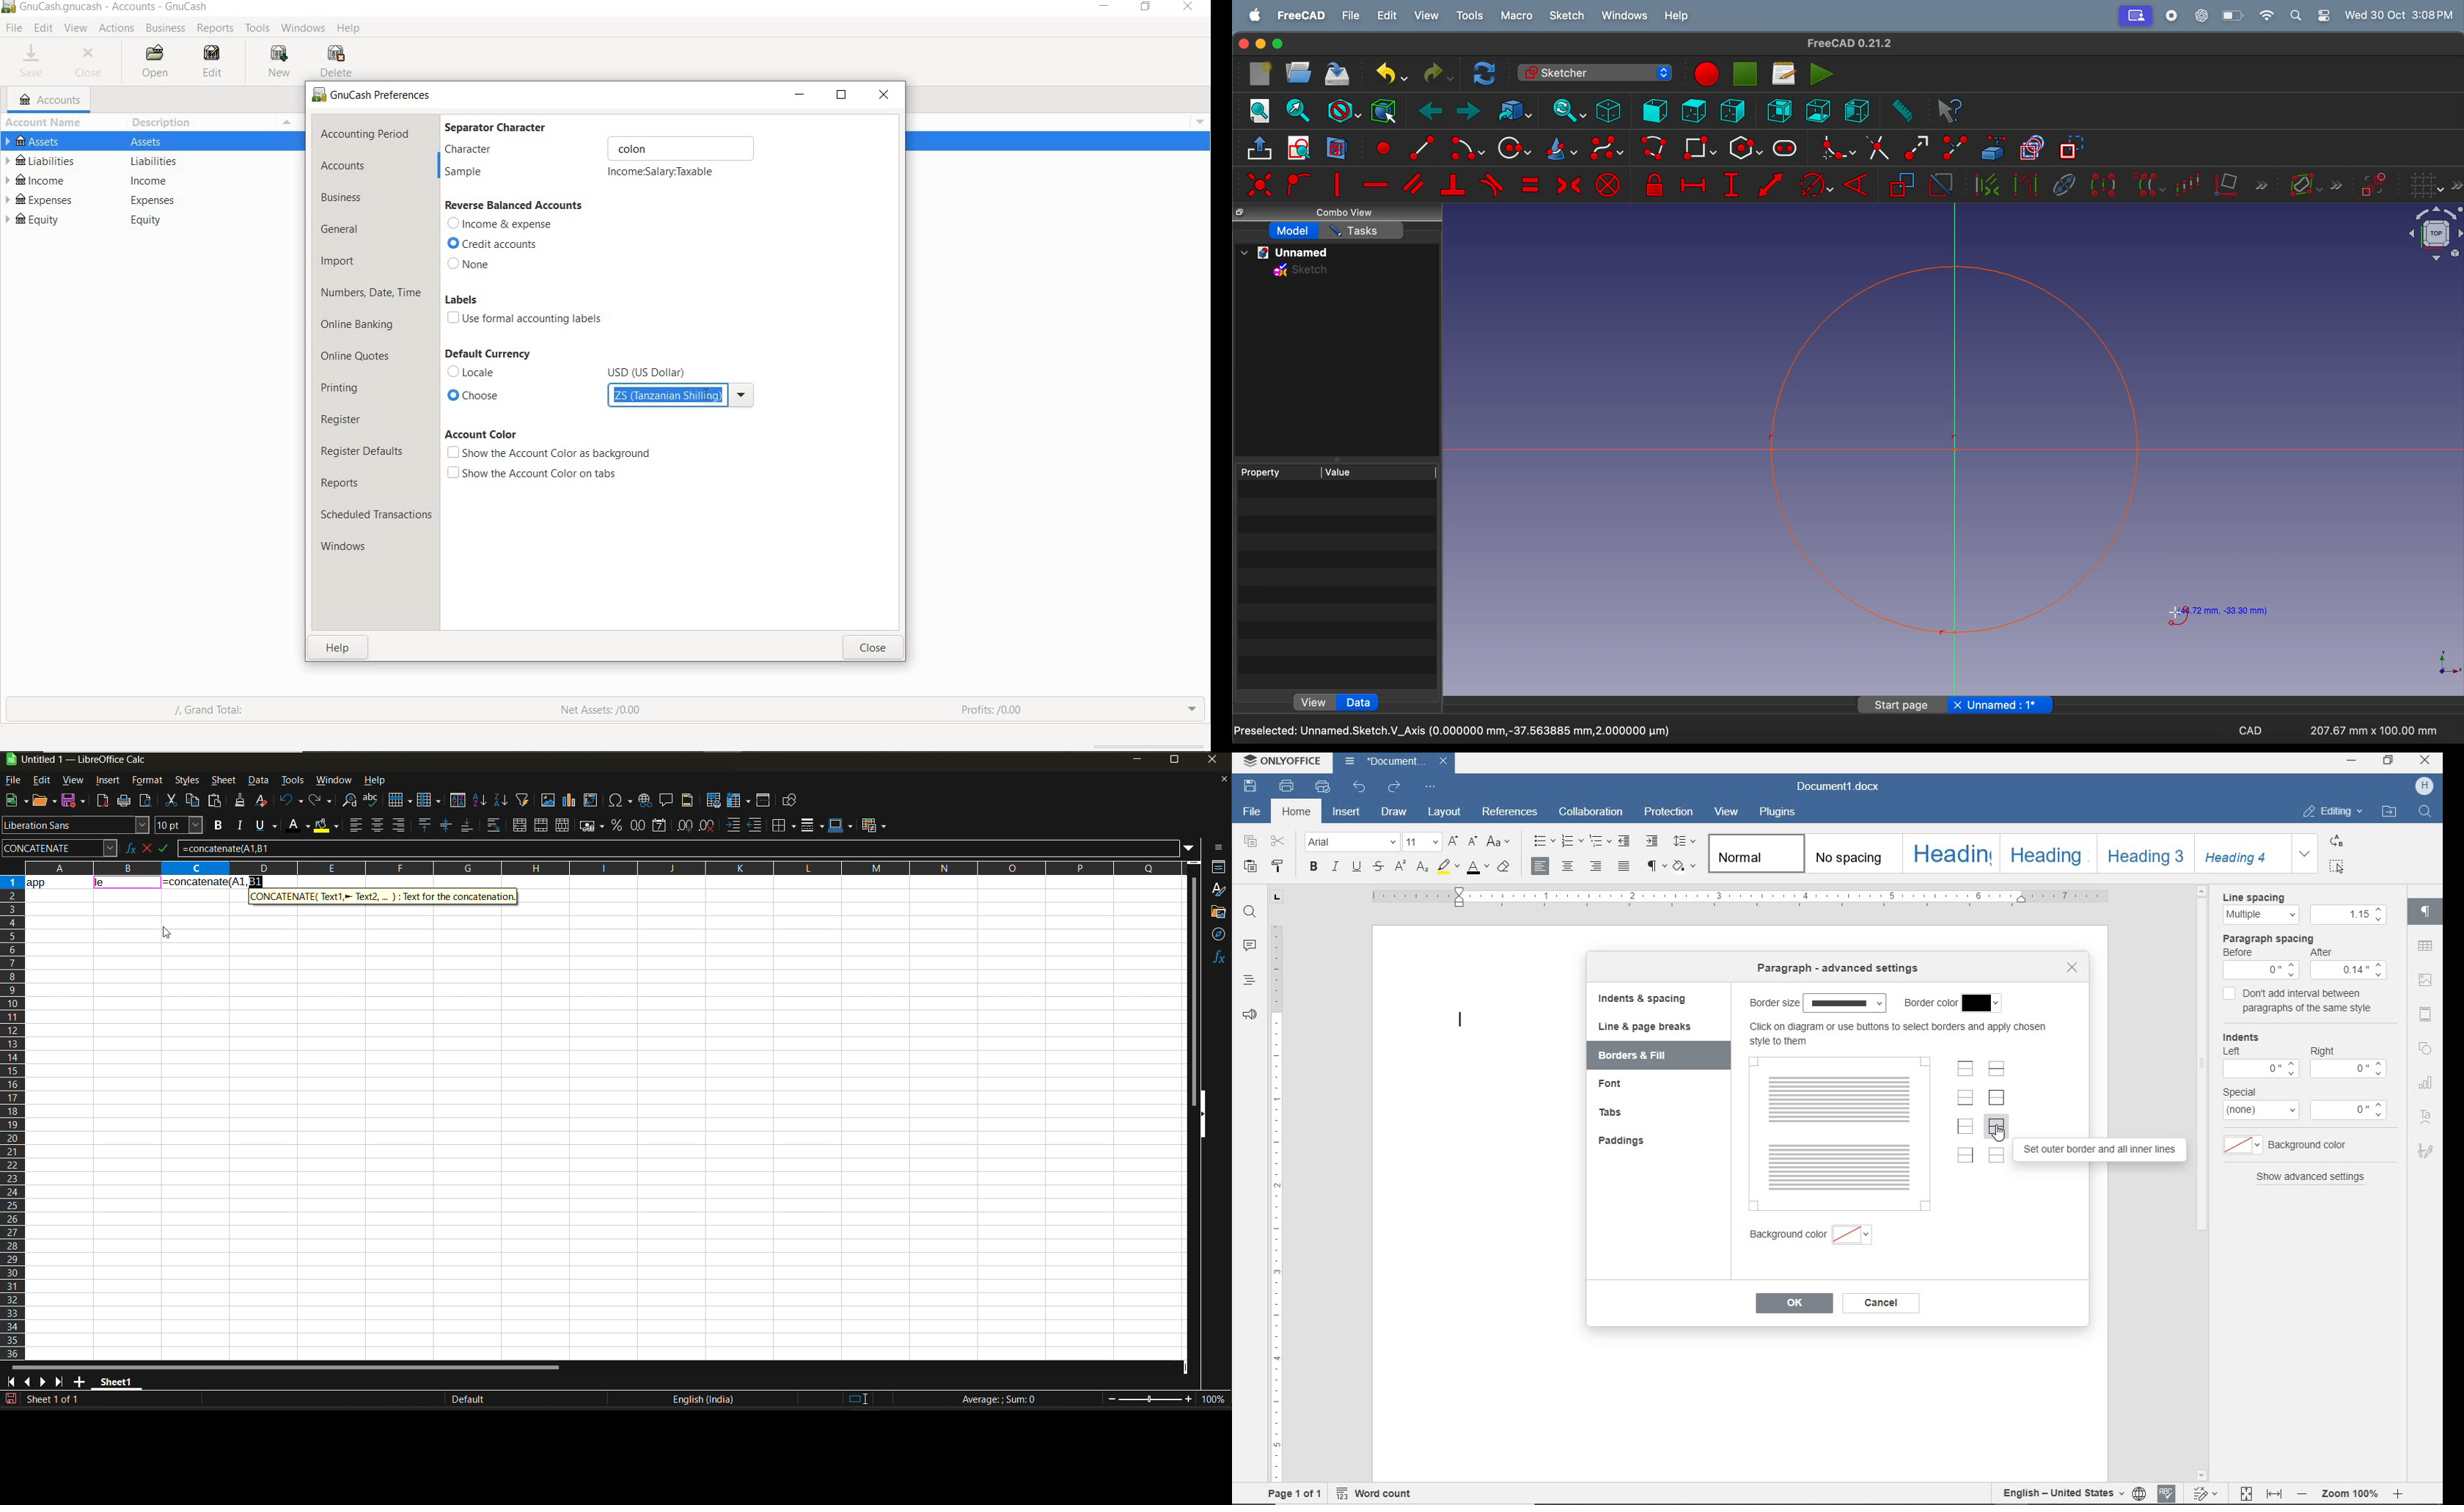 The image size is (2464, 1512). Describe the element at coordinates (1599, 842) in the screenshot. I see `multilevel list` at that location.